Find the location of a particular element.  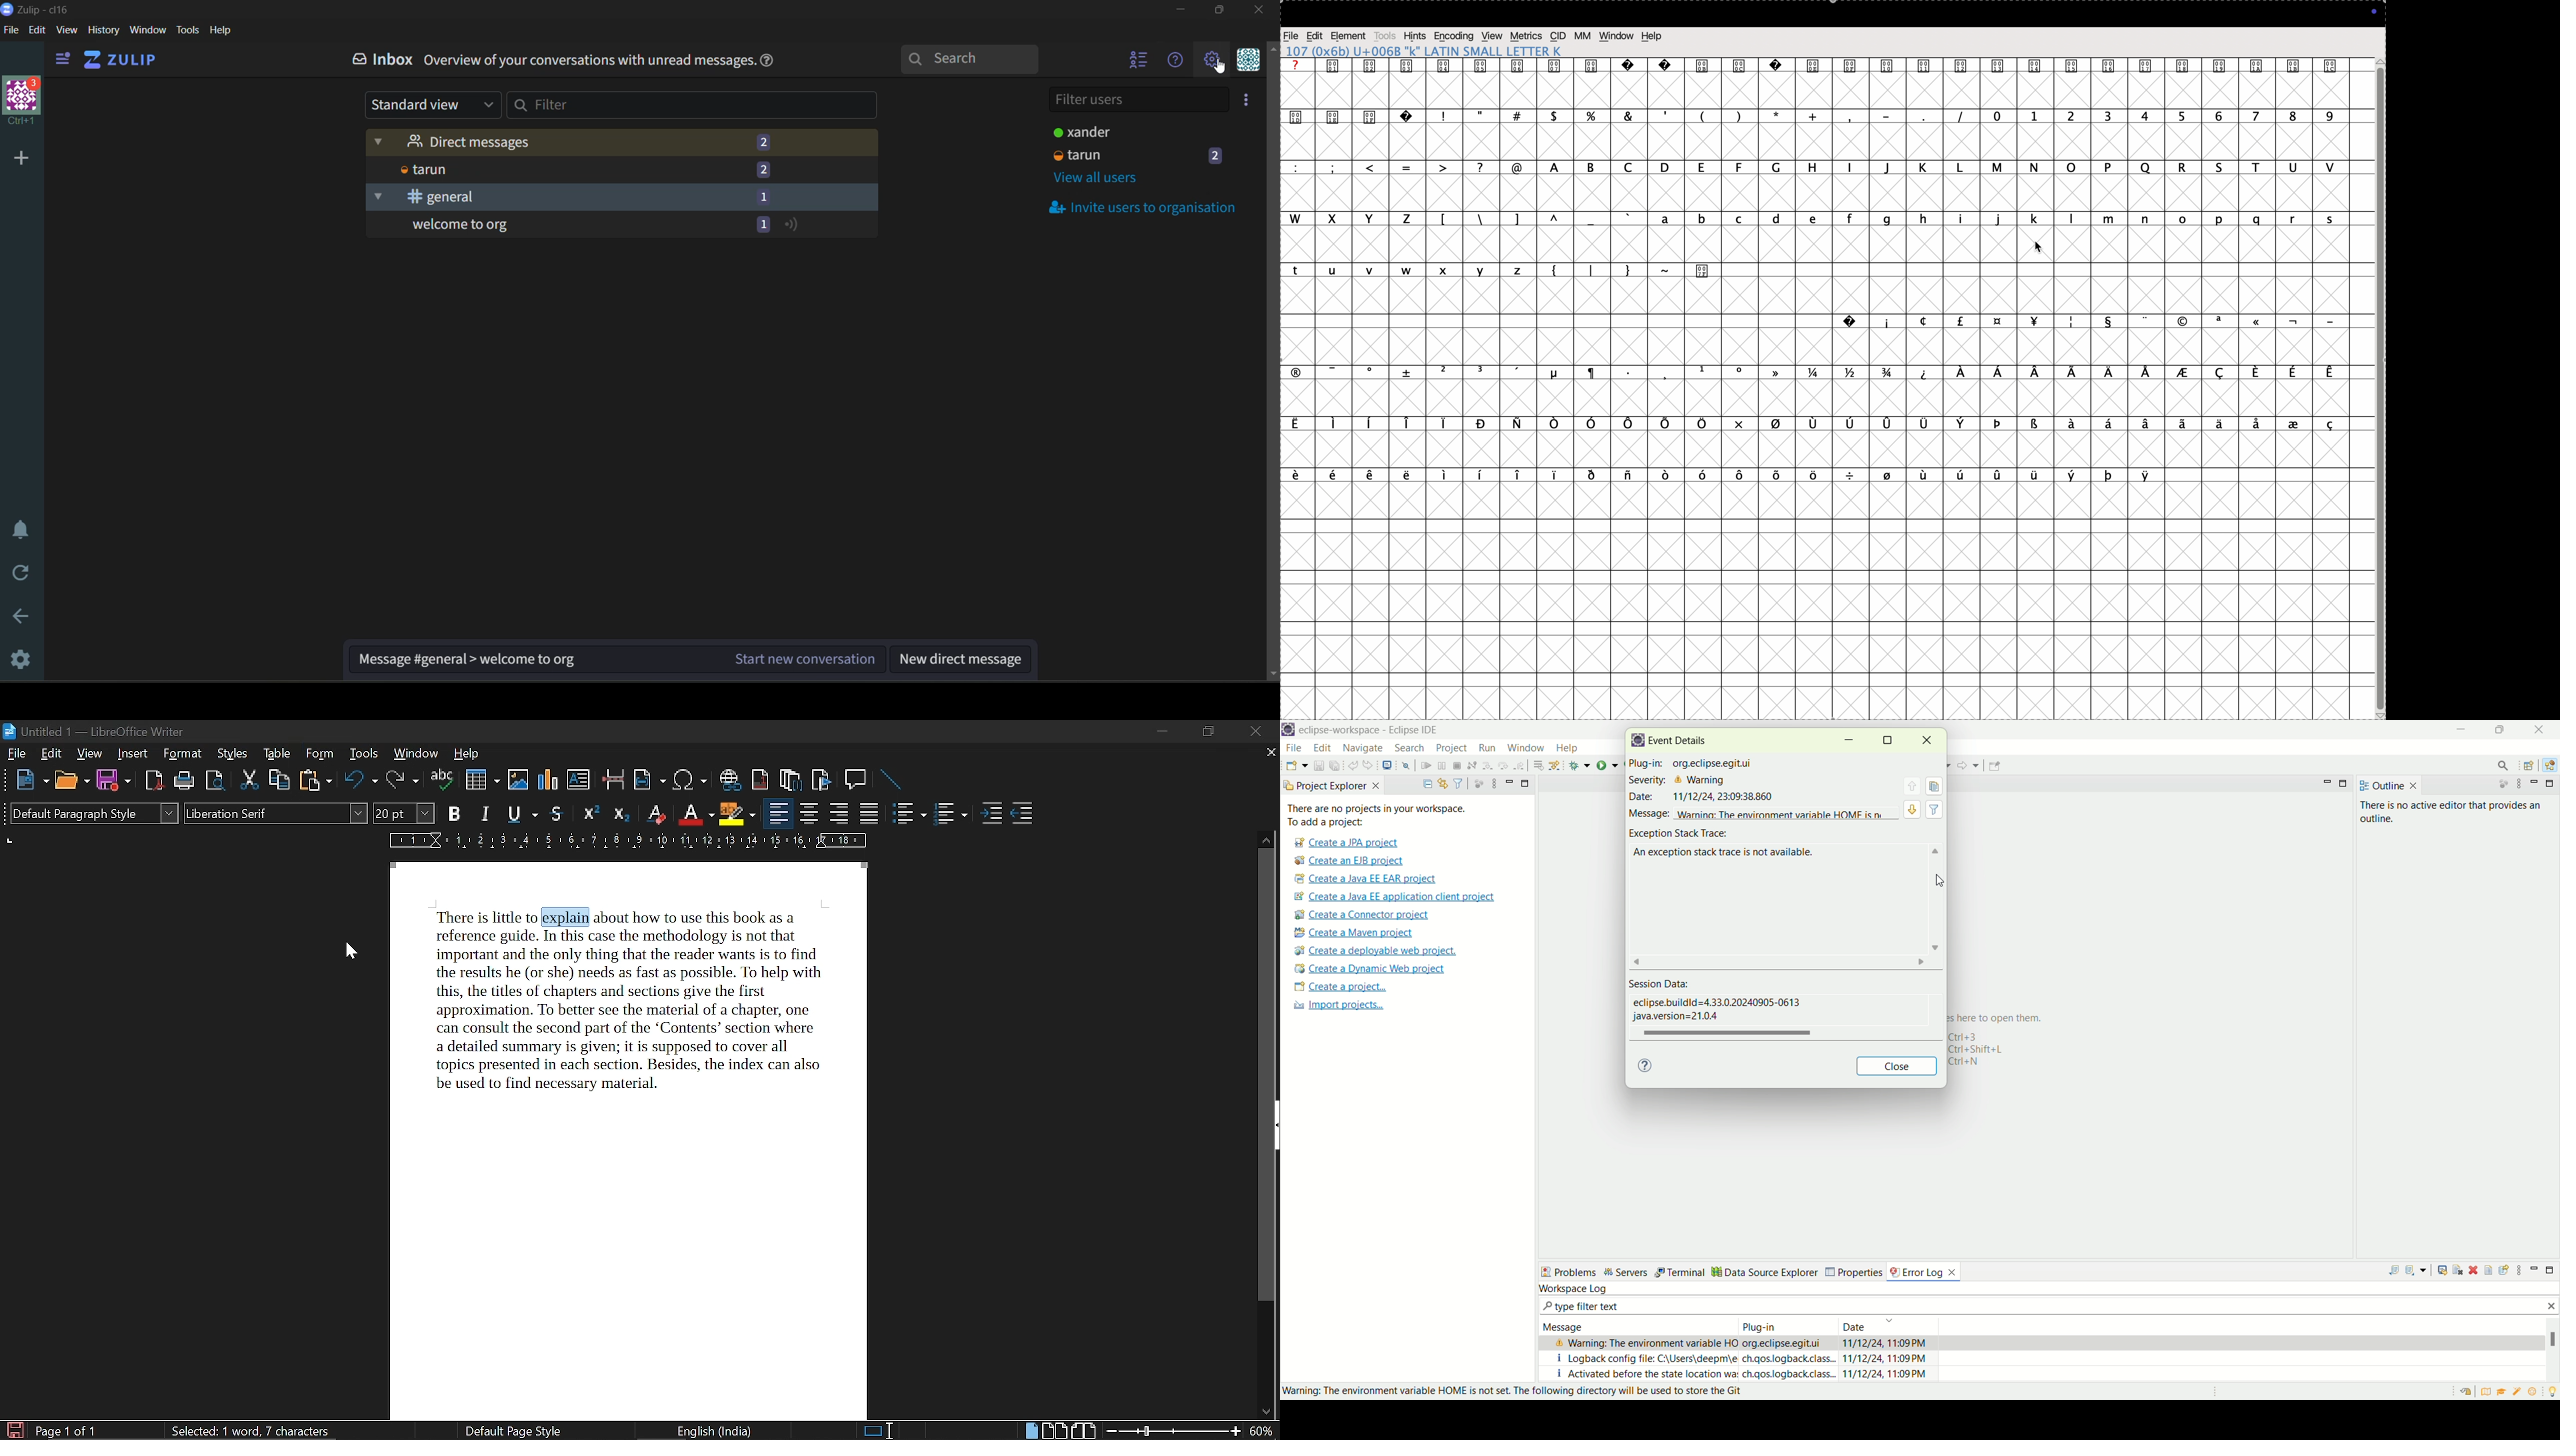

window is located at coordinates (147, 29).